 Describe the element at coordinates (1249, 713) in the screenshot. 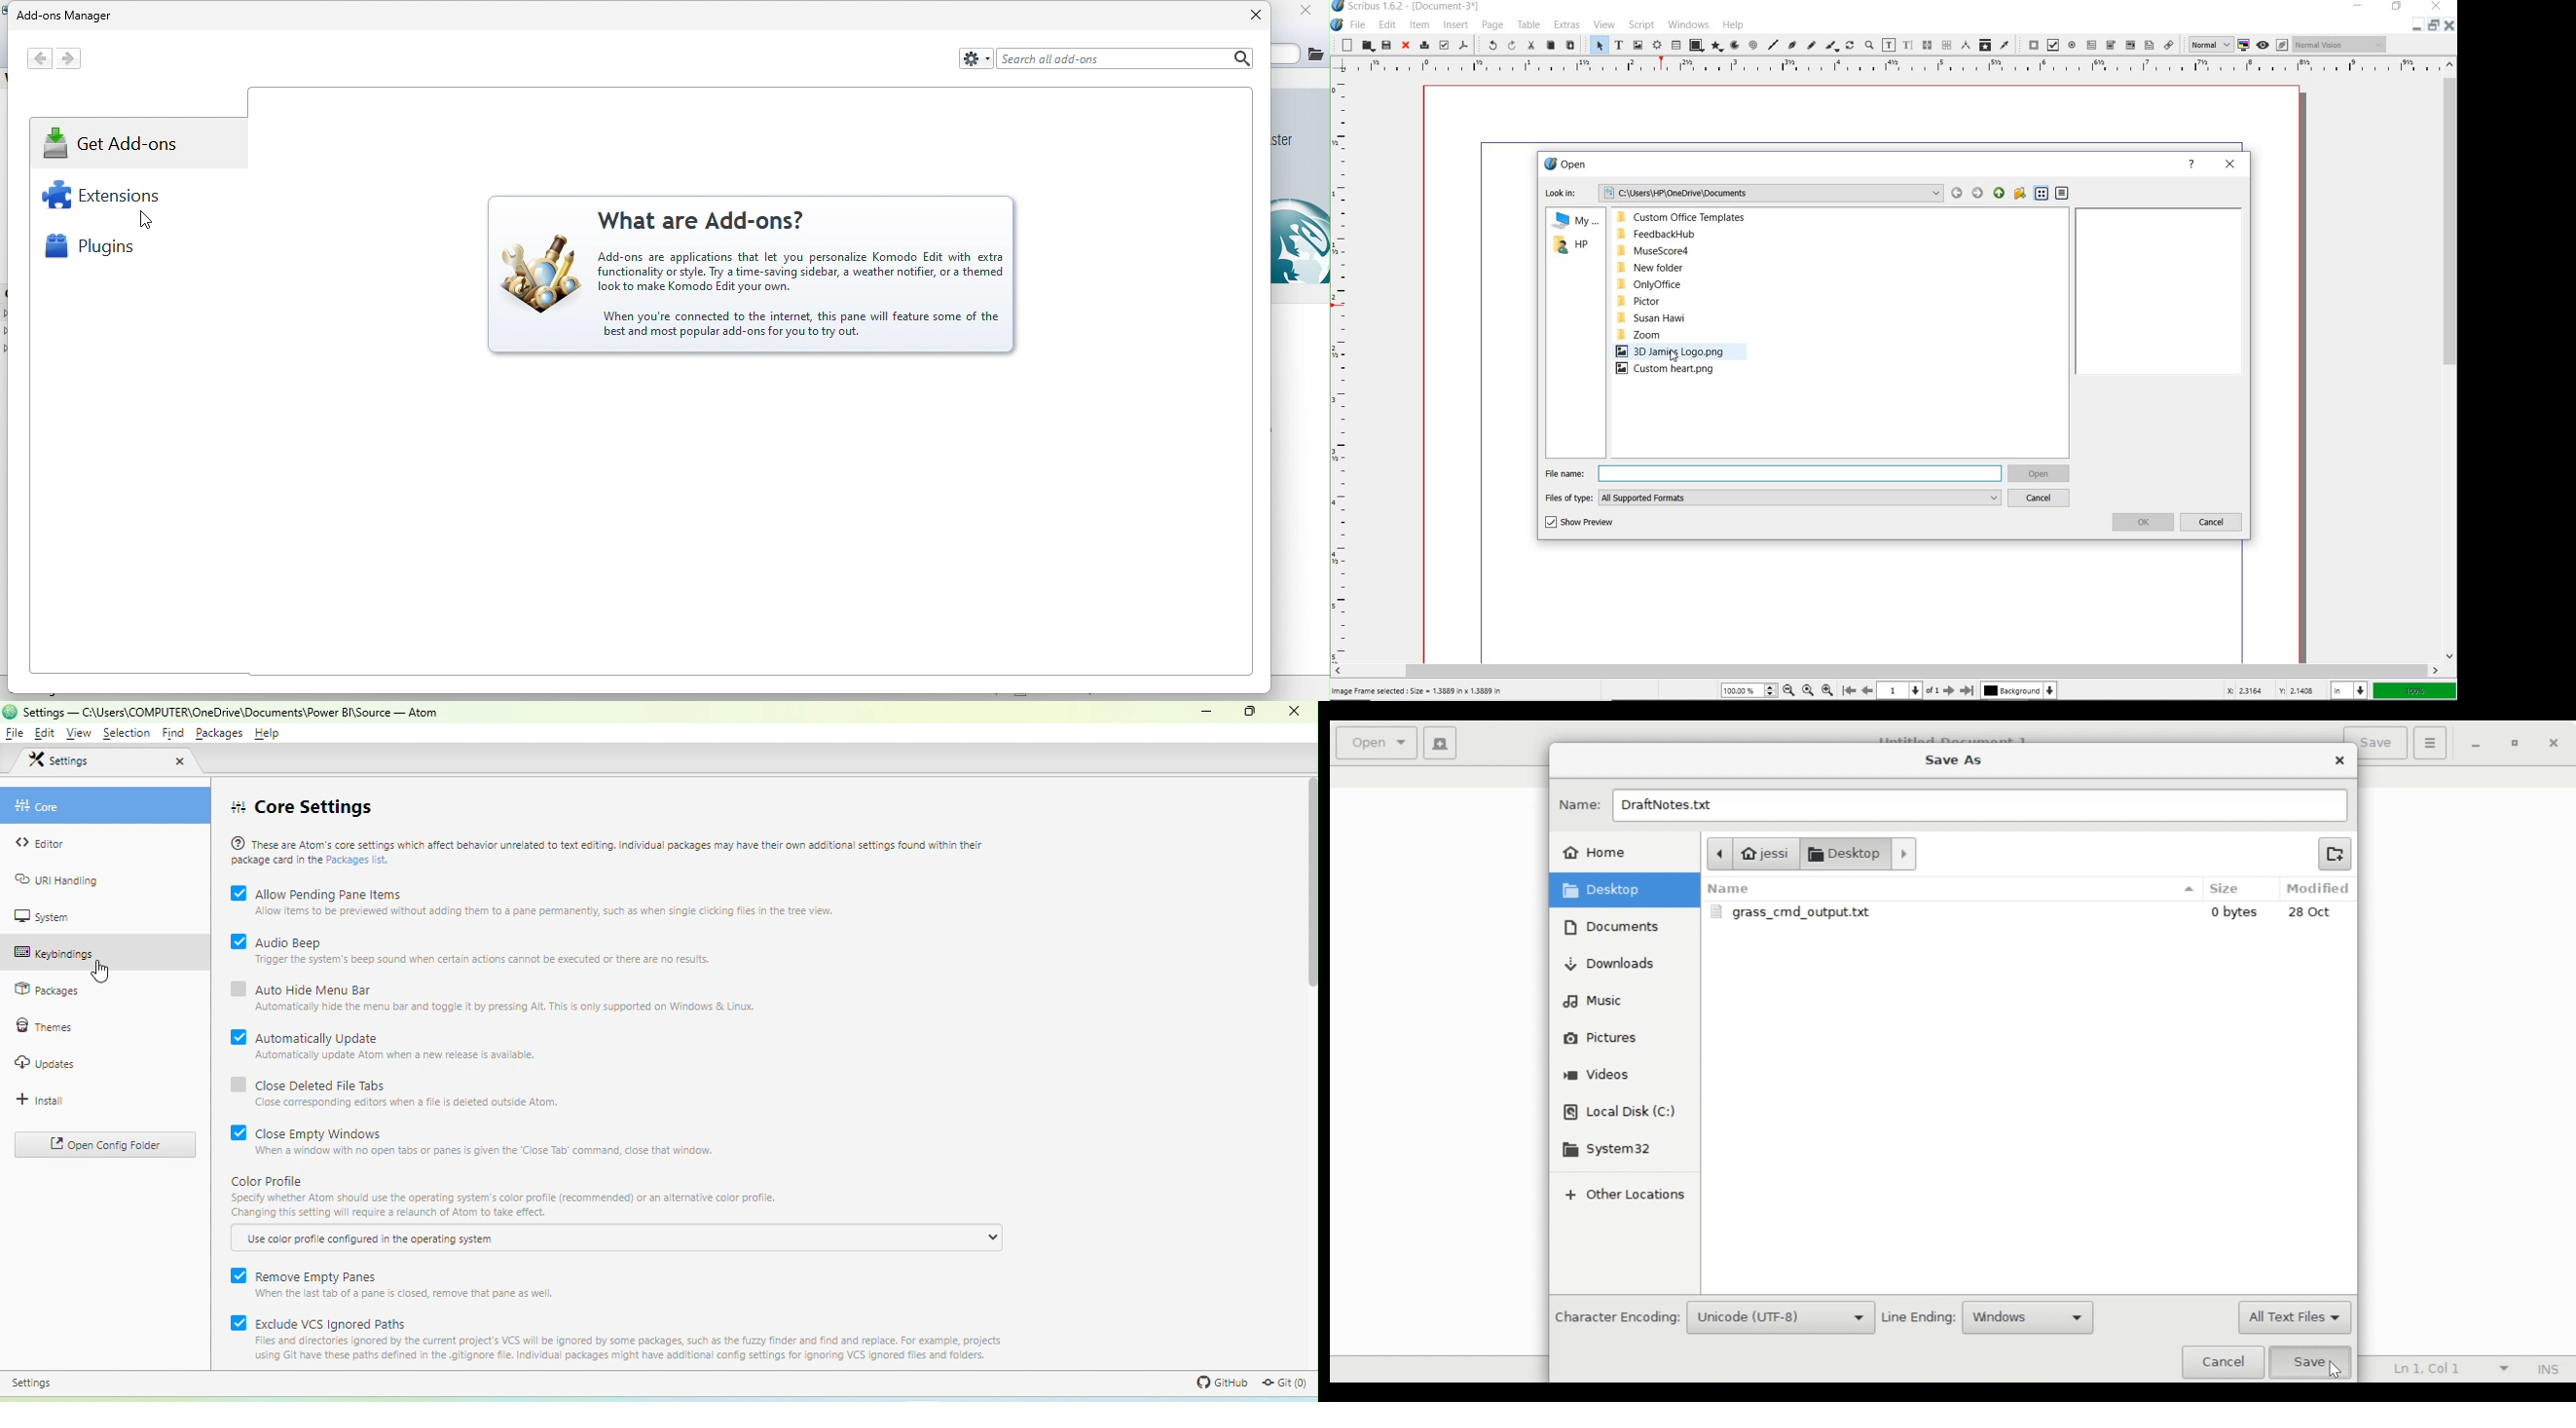

I see `maximize or restore` at that location.